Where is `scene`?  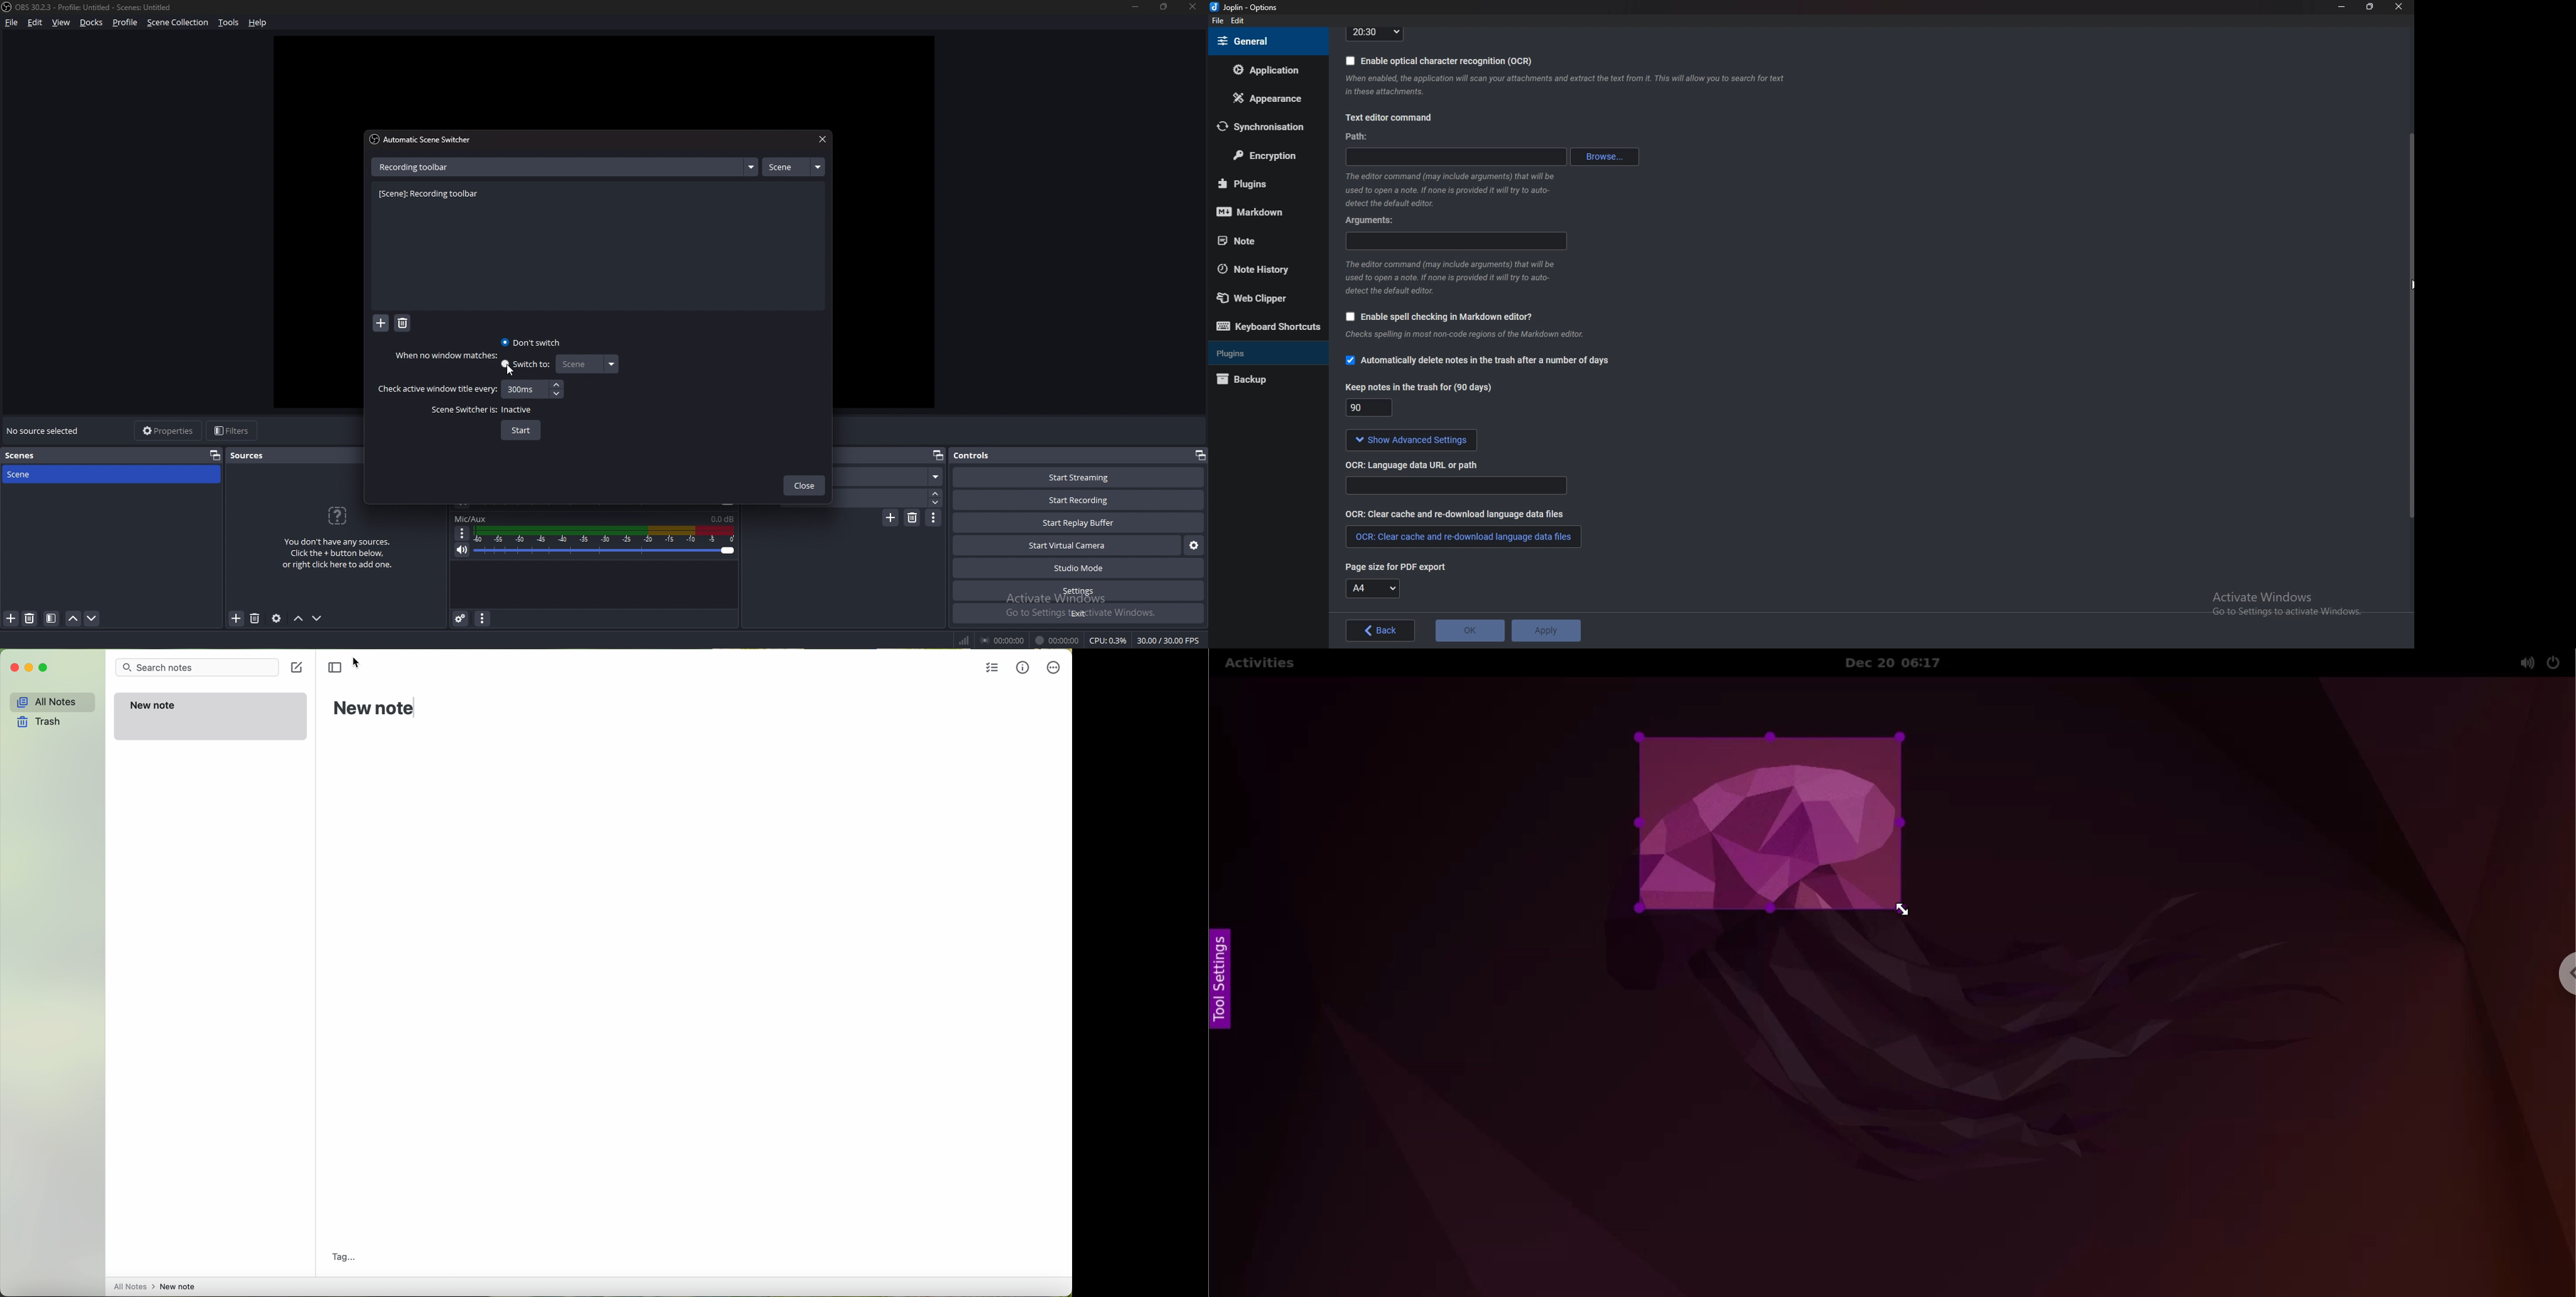
scene is located at coordinates (793, 167).